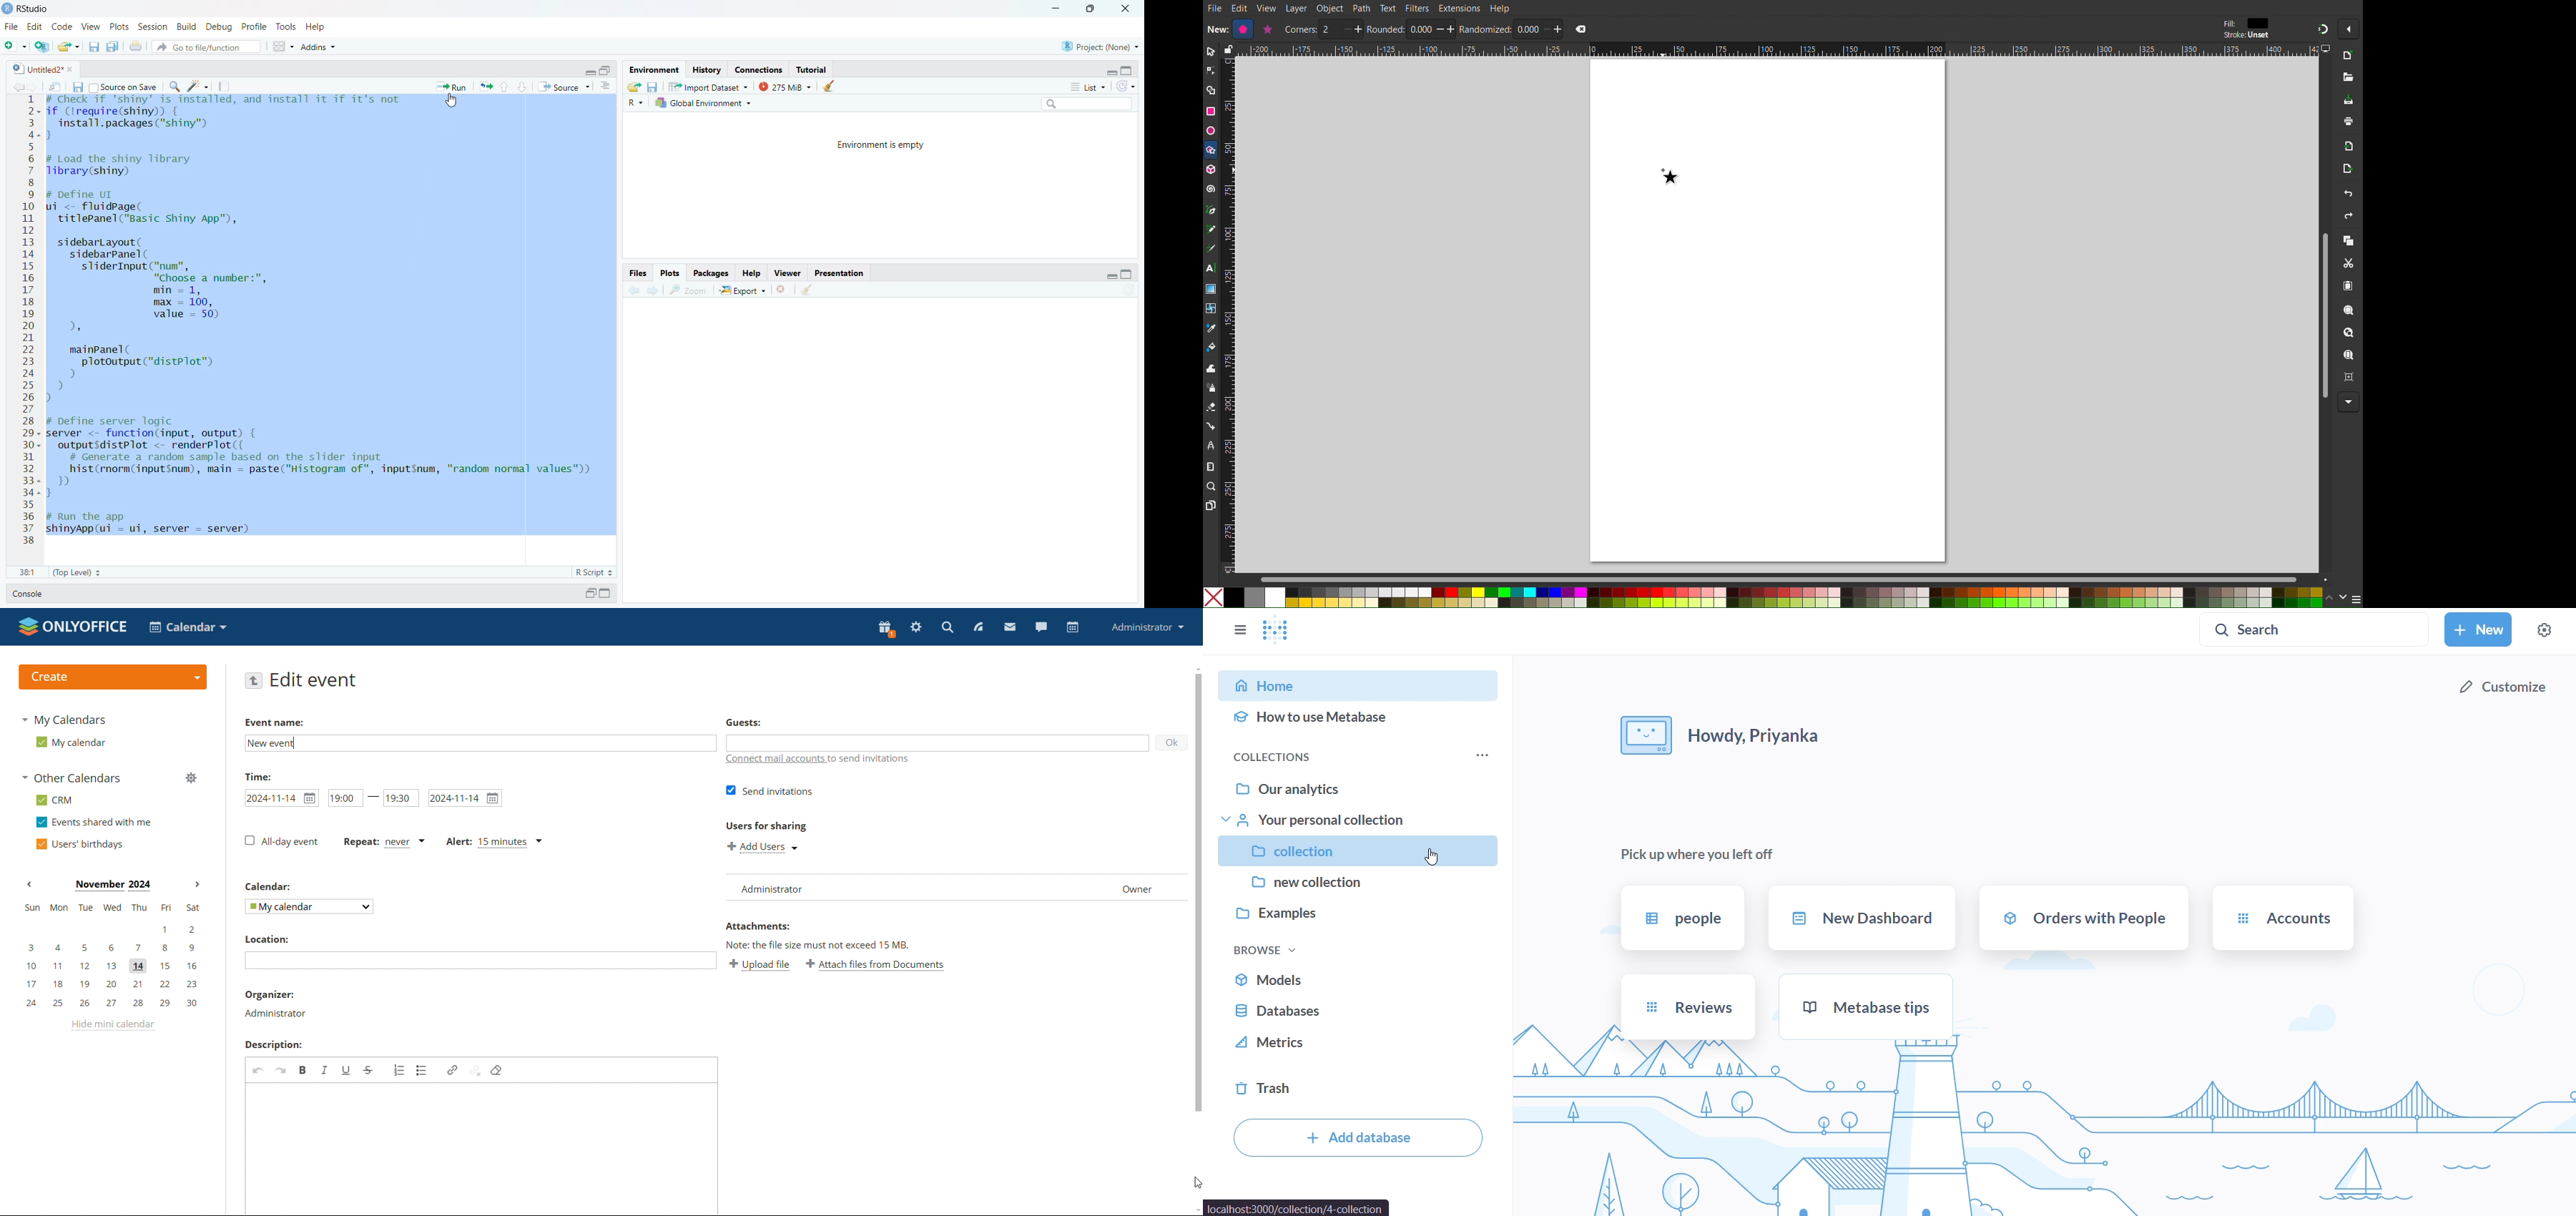 The image size is (2576, 1232). Describe the element at coordinates (883, 145) in the screenshot. I see `Environment is empty` at that location.